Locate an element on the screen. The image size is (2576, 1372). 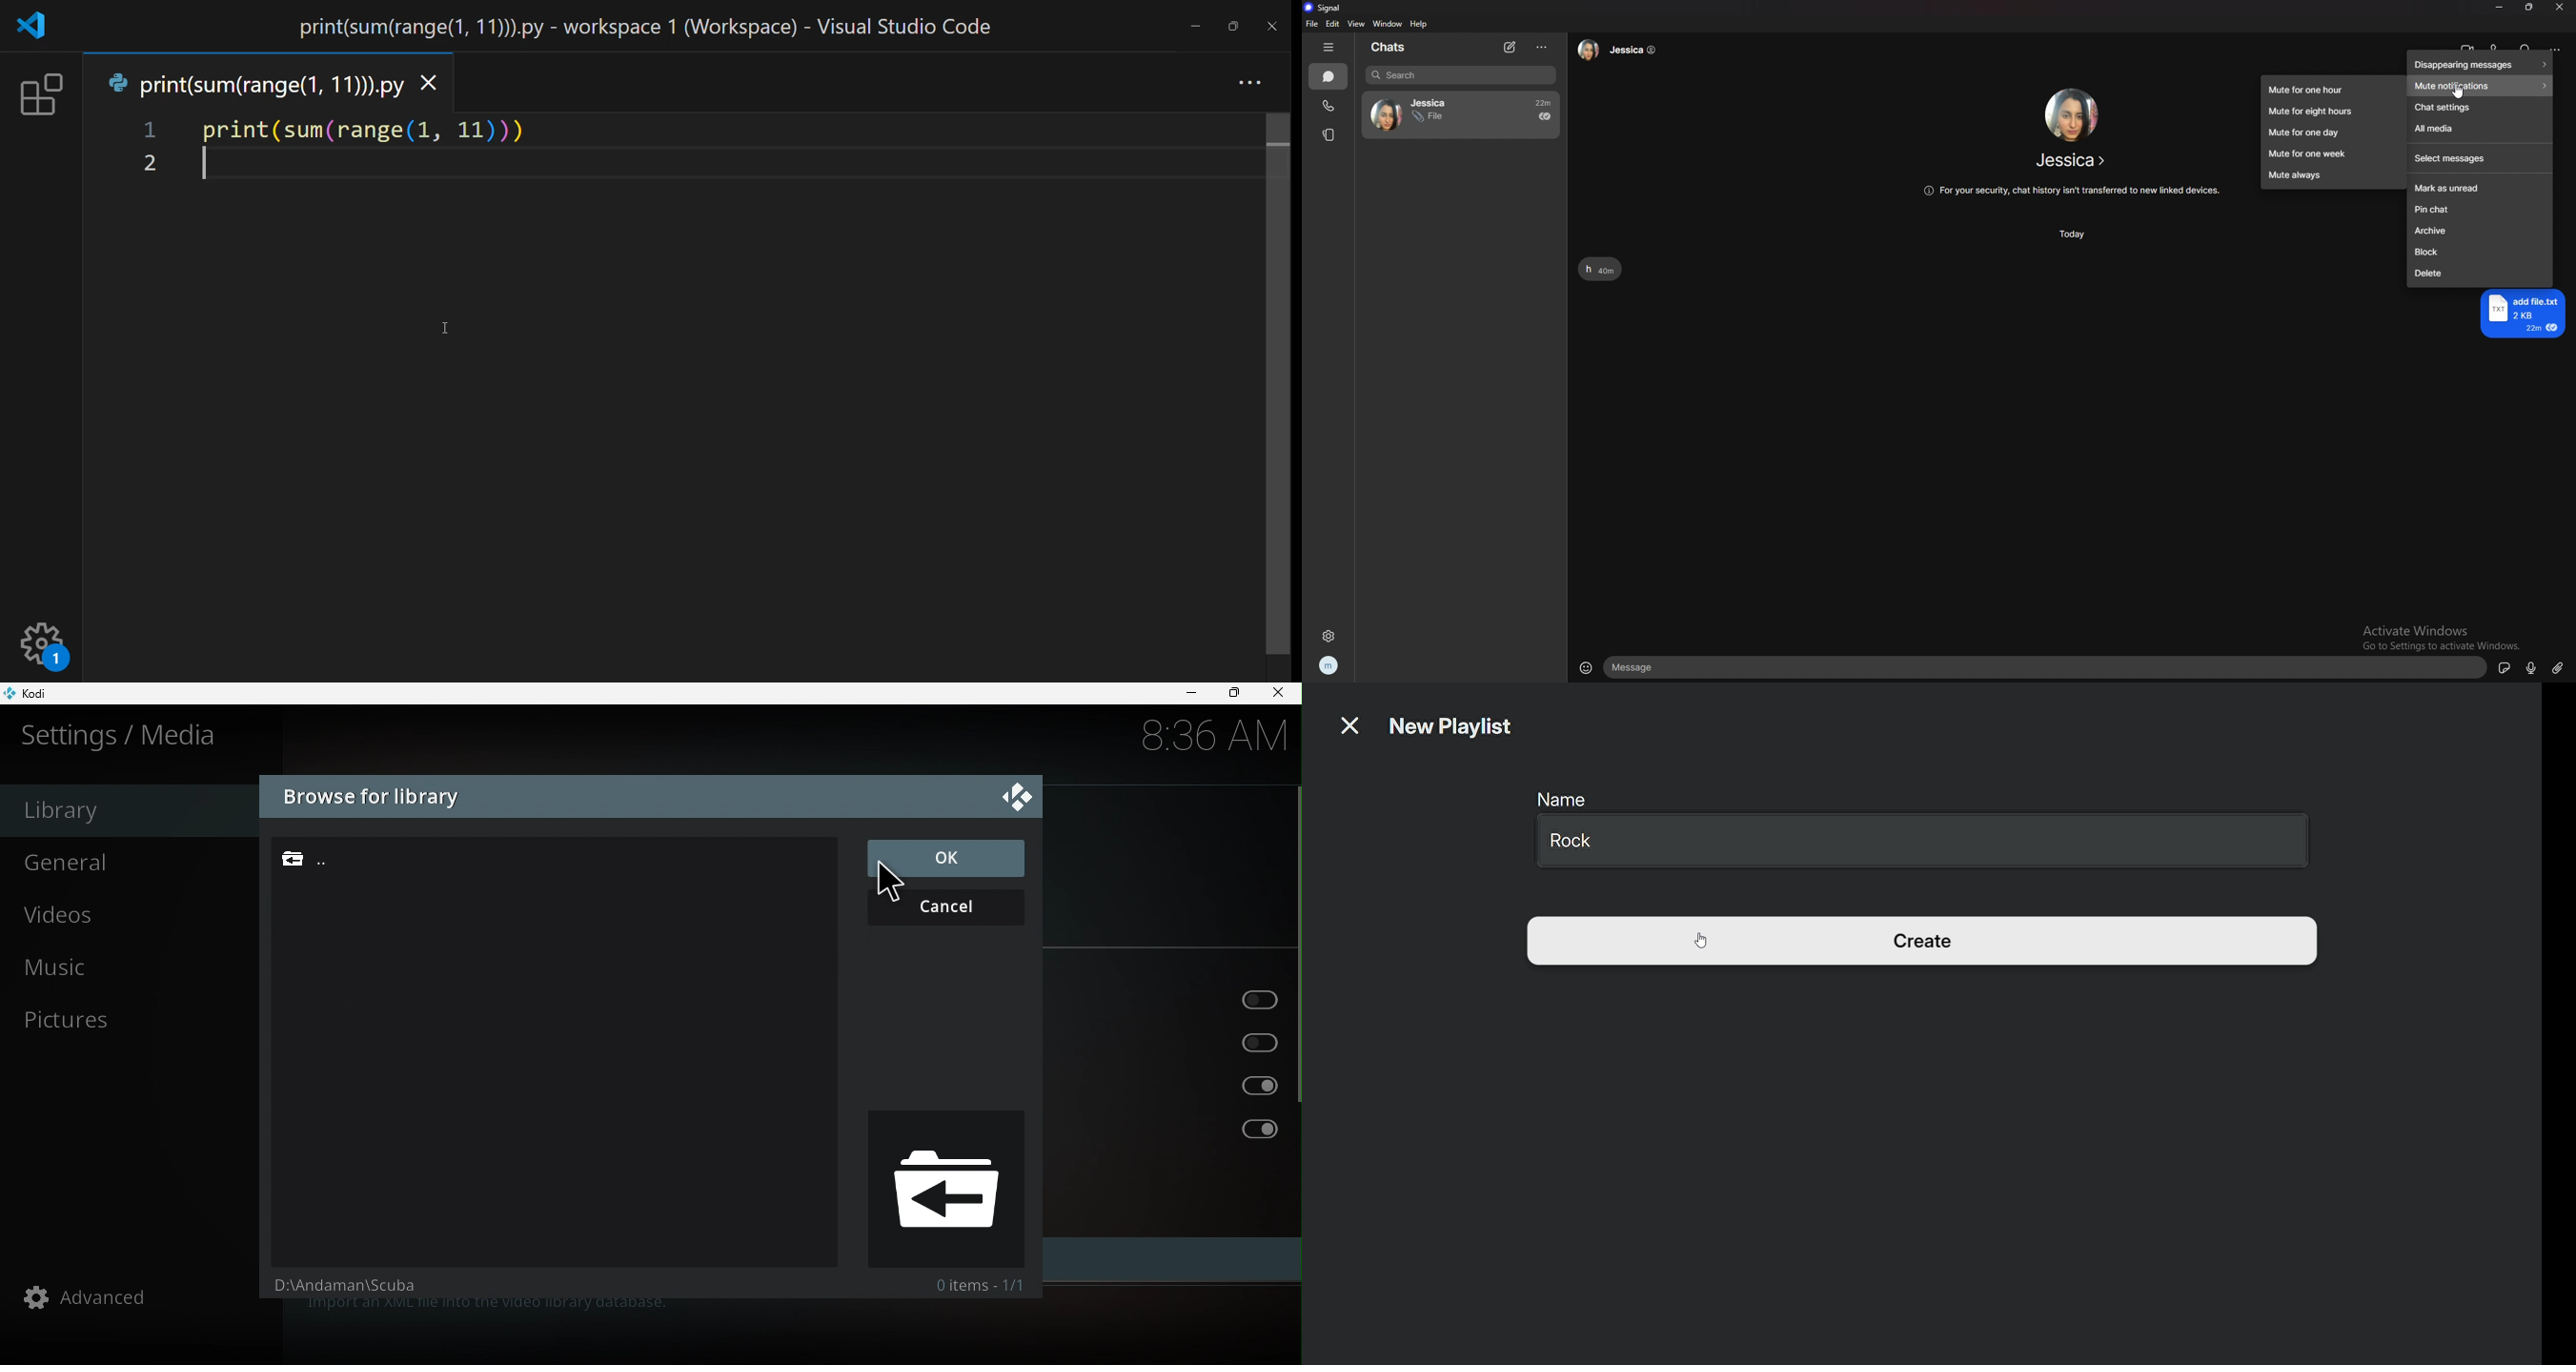
Pictures is located at coordinates (139, 1019).